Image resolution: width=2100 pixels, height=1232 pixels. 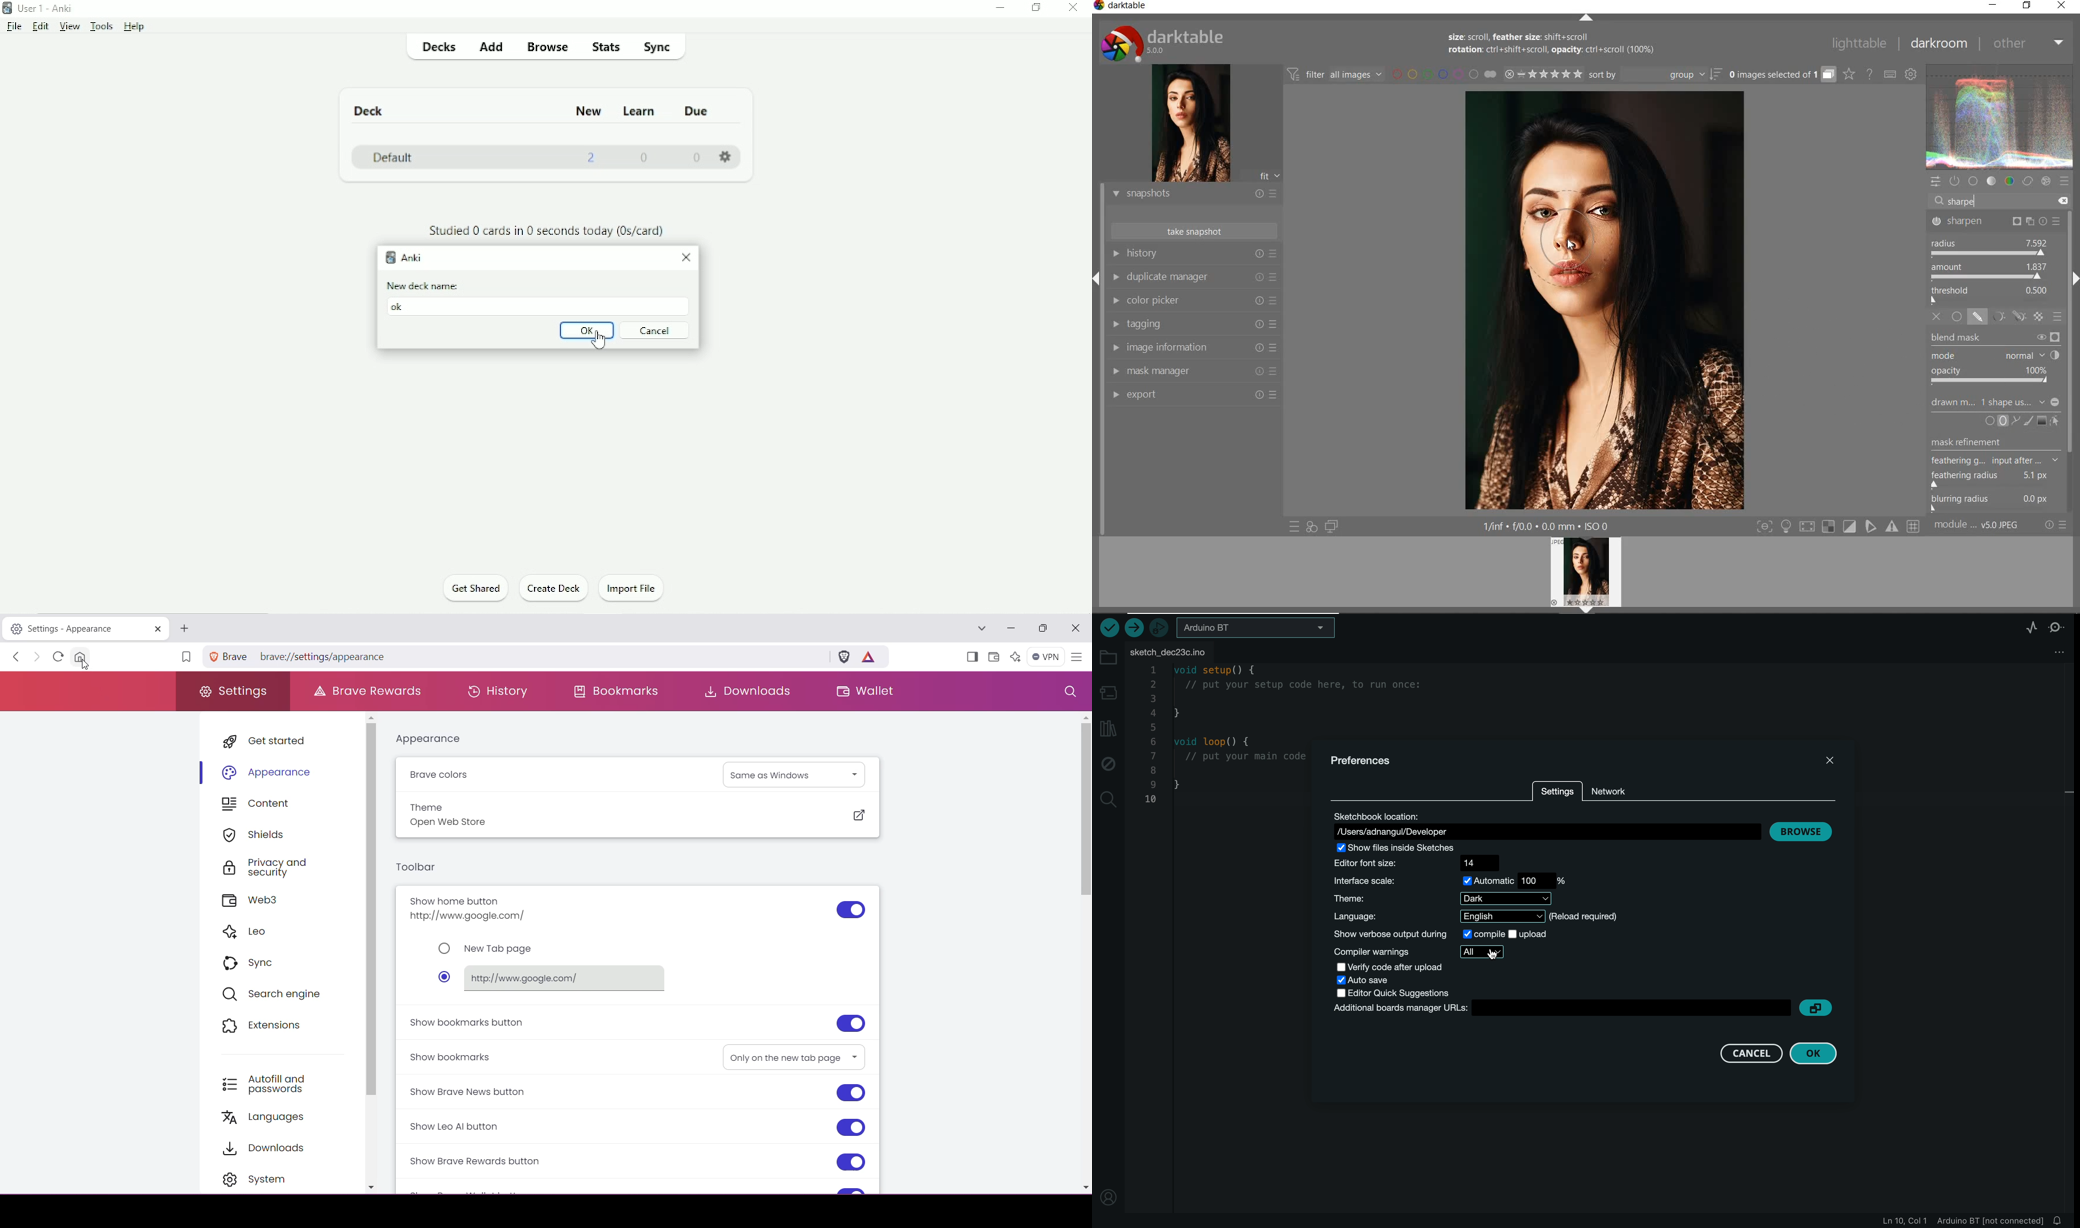 What do you see at coordinates (592, 158) in the screenshot?
I see `2` at bounding box center [592, 158].